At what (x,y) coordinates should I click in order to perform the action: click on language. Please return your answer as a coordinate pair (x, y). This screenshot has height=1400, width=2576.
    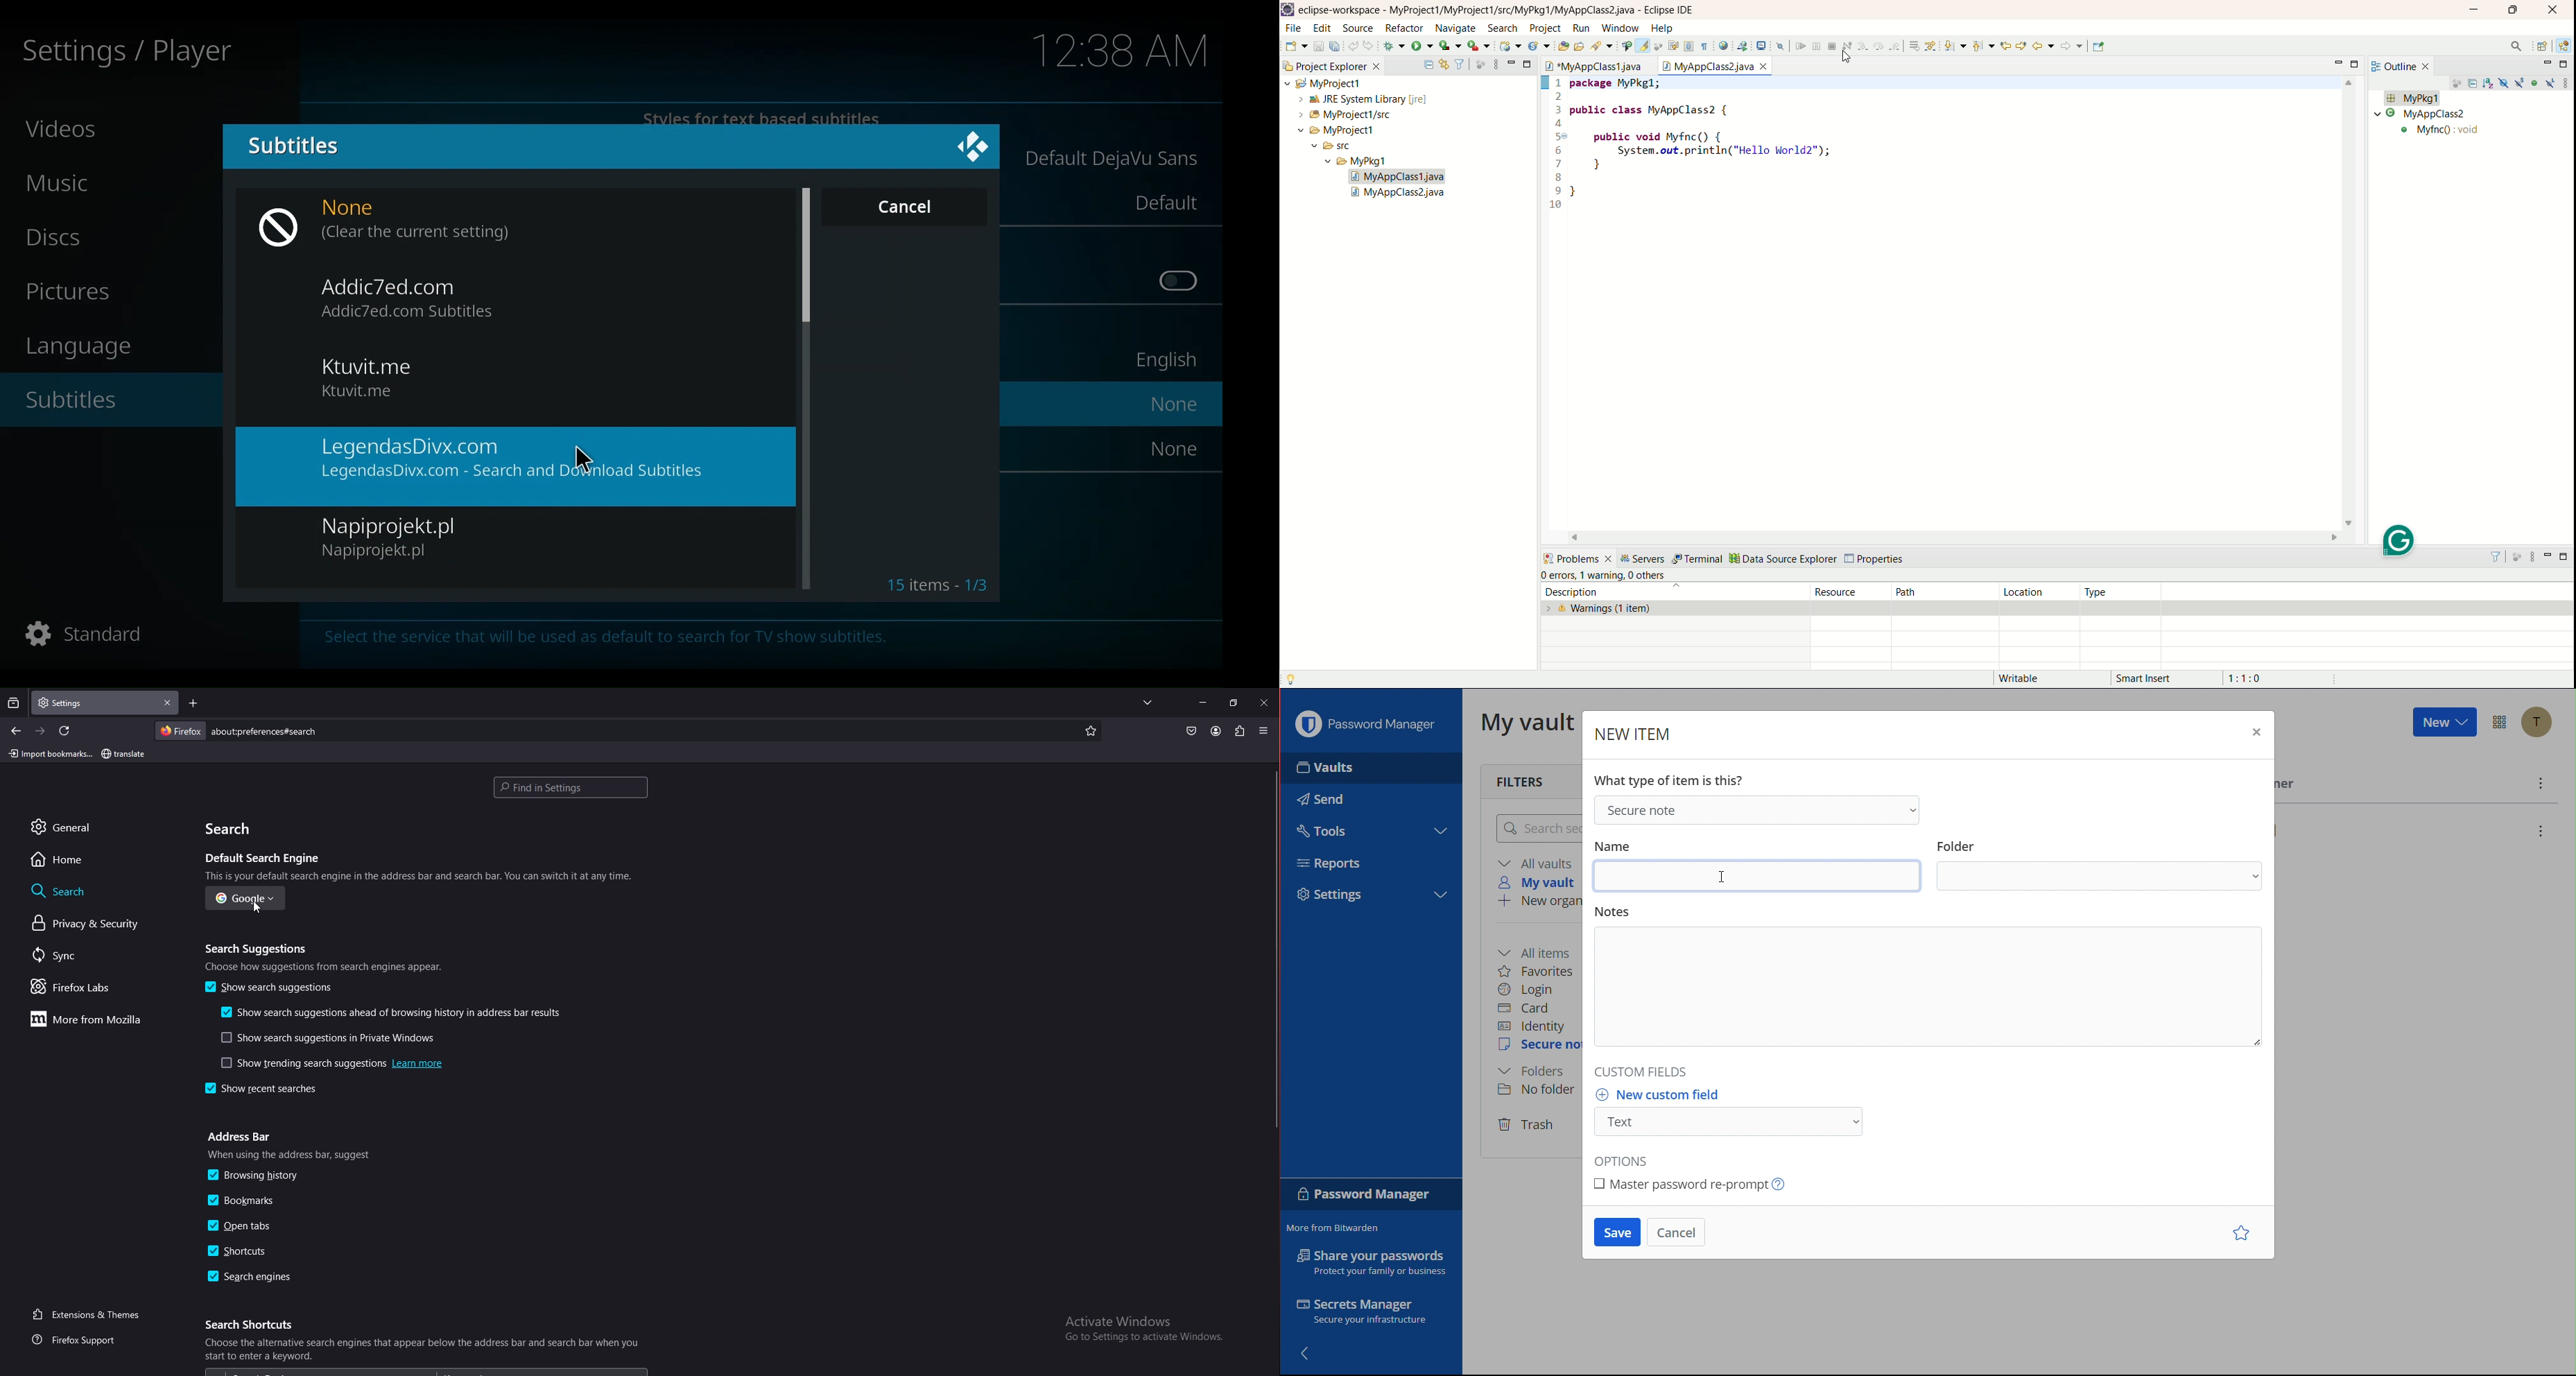
    Looking at the image, I should click on (86, 347).